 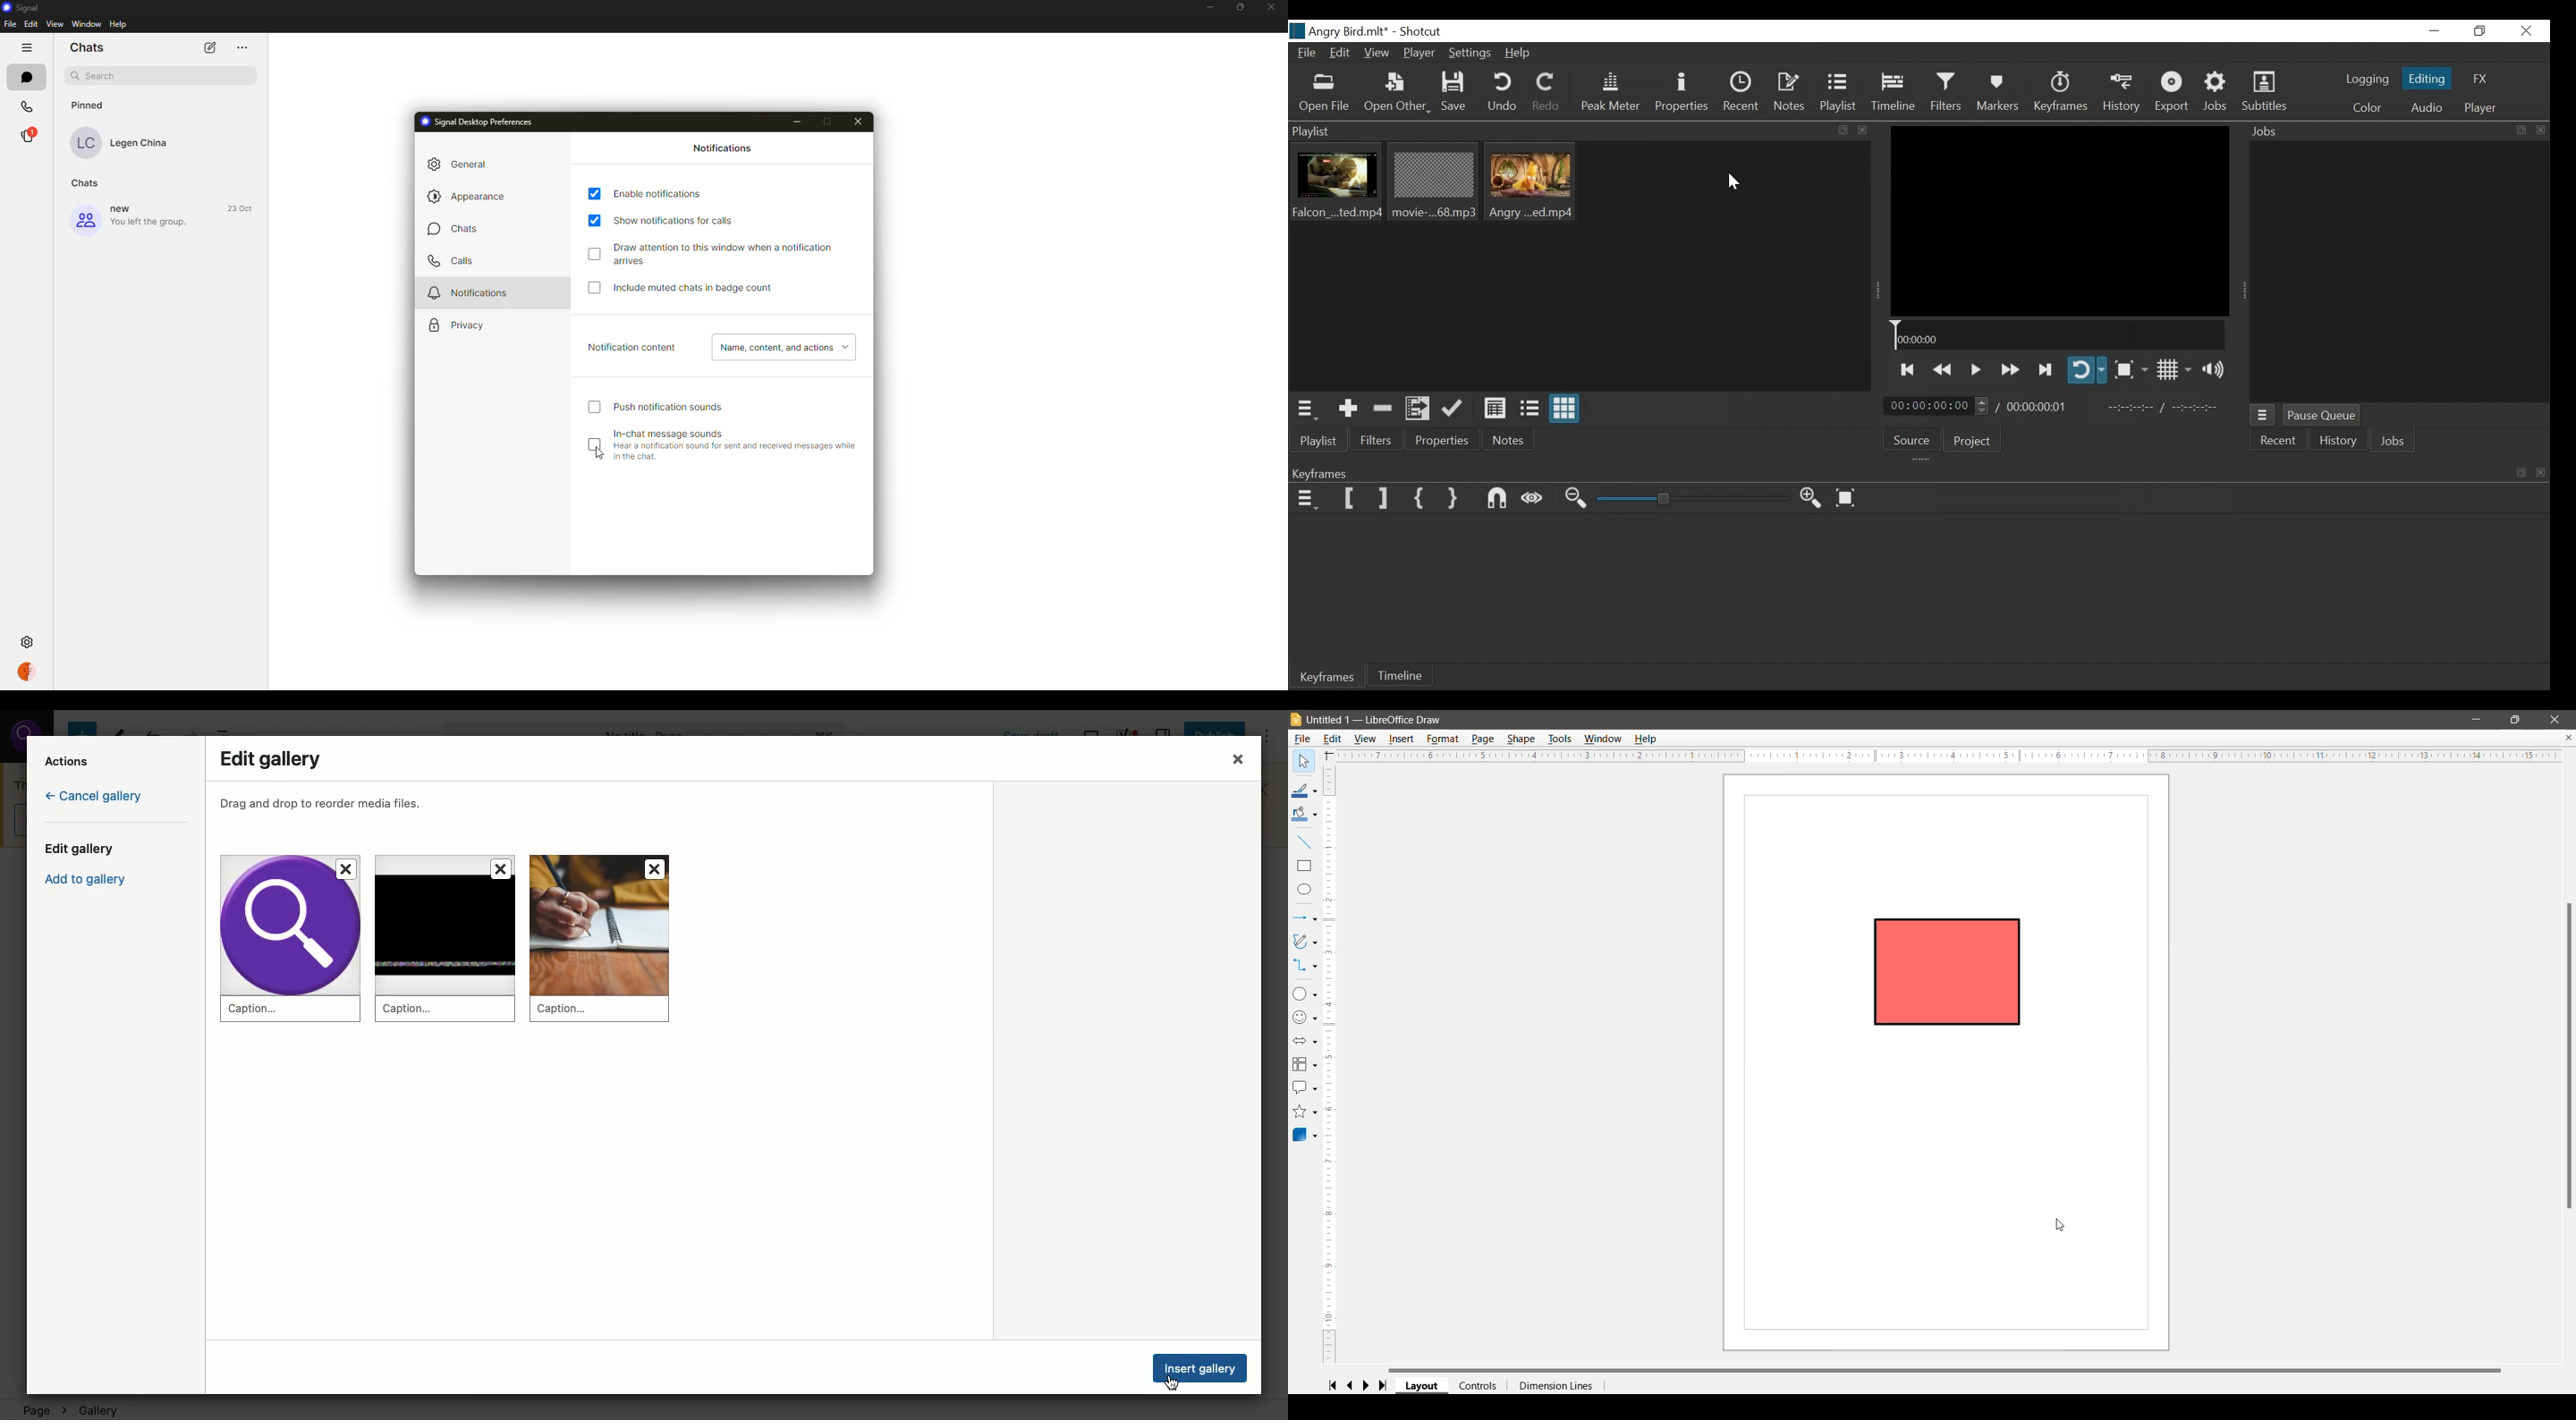 What do you see at coordinates (1350, 498) in the screenshot?
I see `Ser Filter First` at bounding box center [1350, 498].